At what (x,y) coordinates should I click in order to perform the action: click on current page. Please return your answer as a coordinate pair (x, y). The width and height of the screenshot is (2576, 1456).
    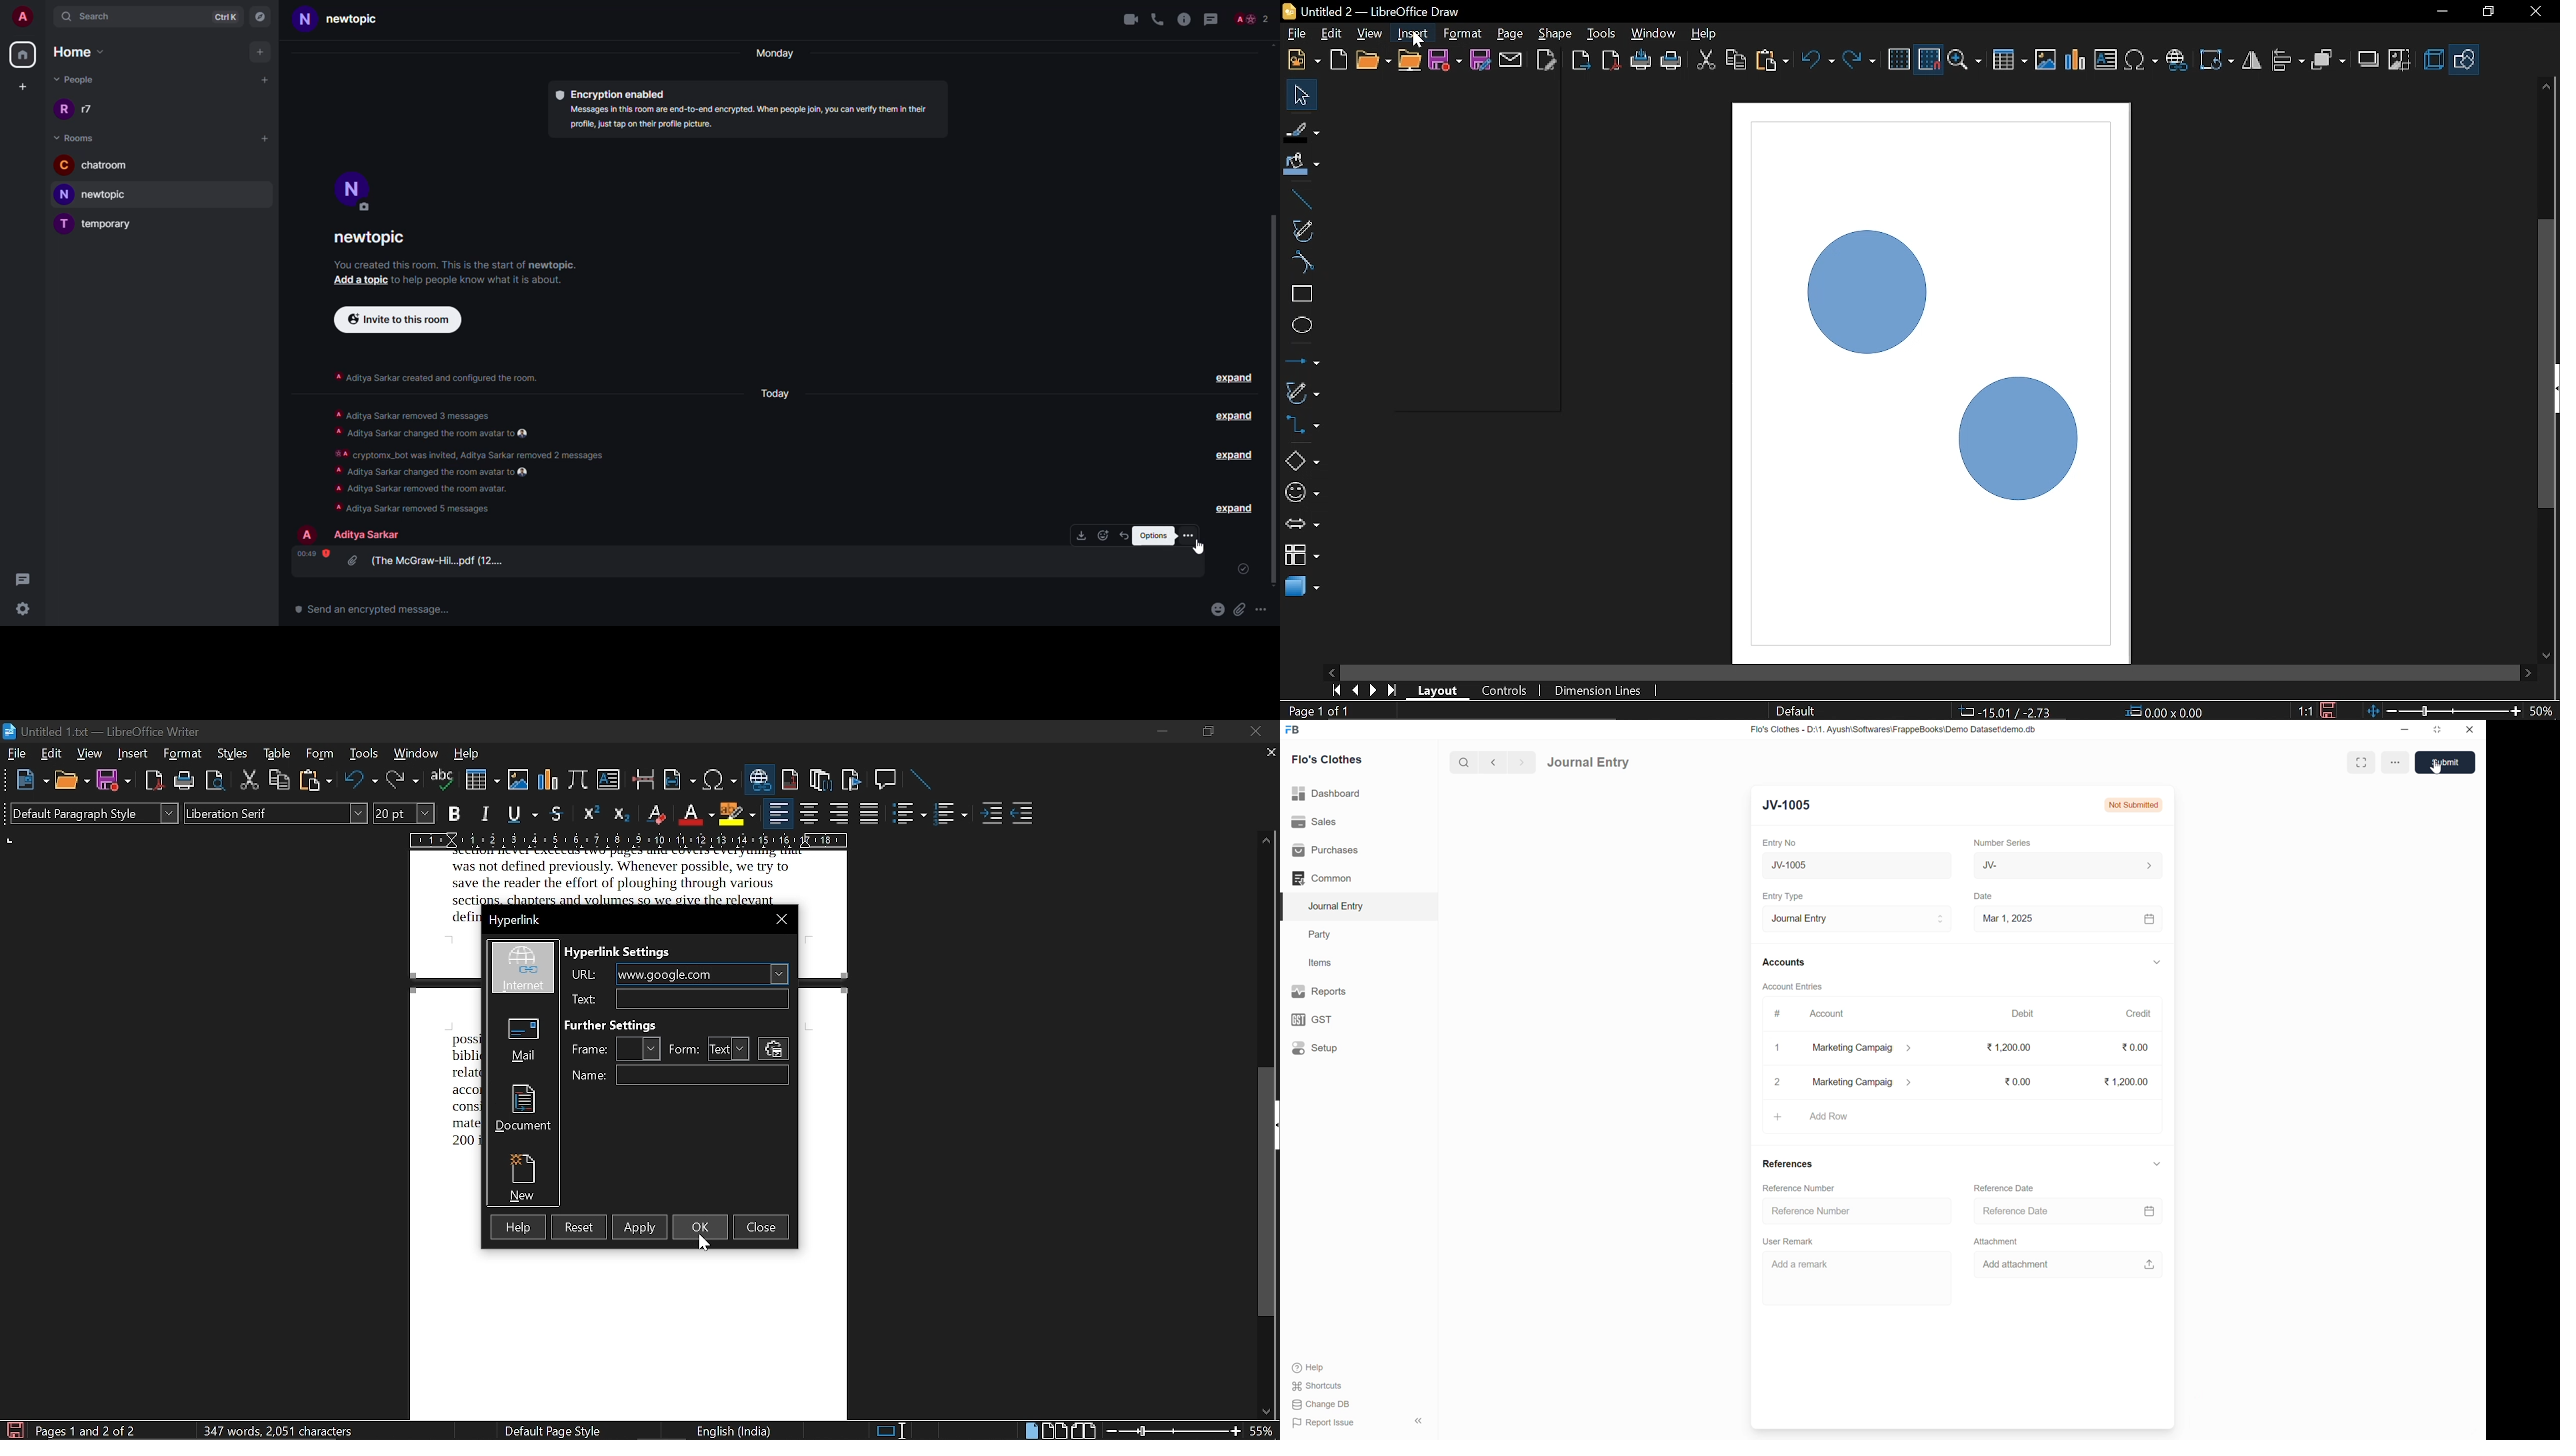
    Looking at the image, I should click on (87, 1430).